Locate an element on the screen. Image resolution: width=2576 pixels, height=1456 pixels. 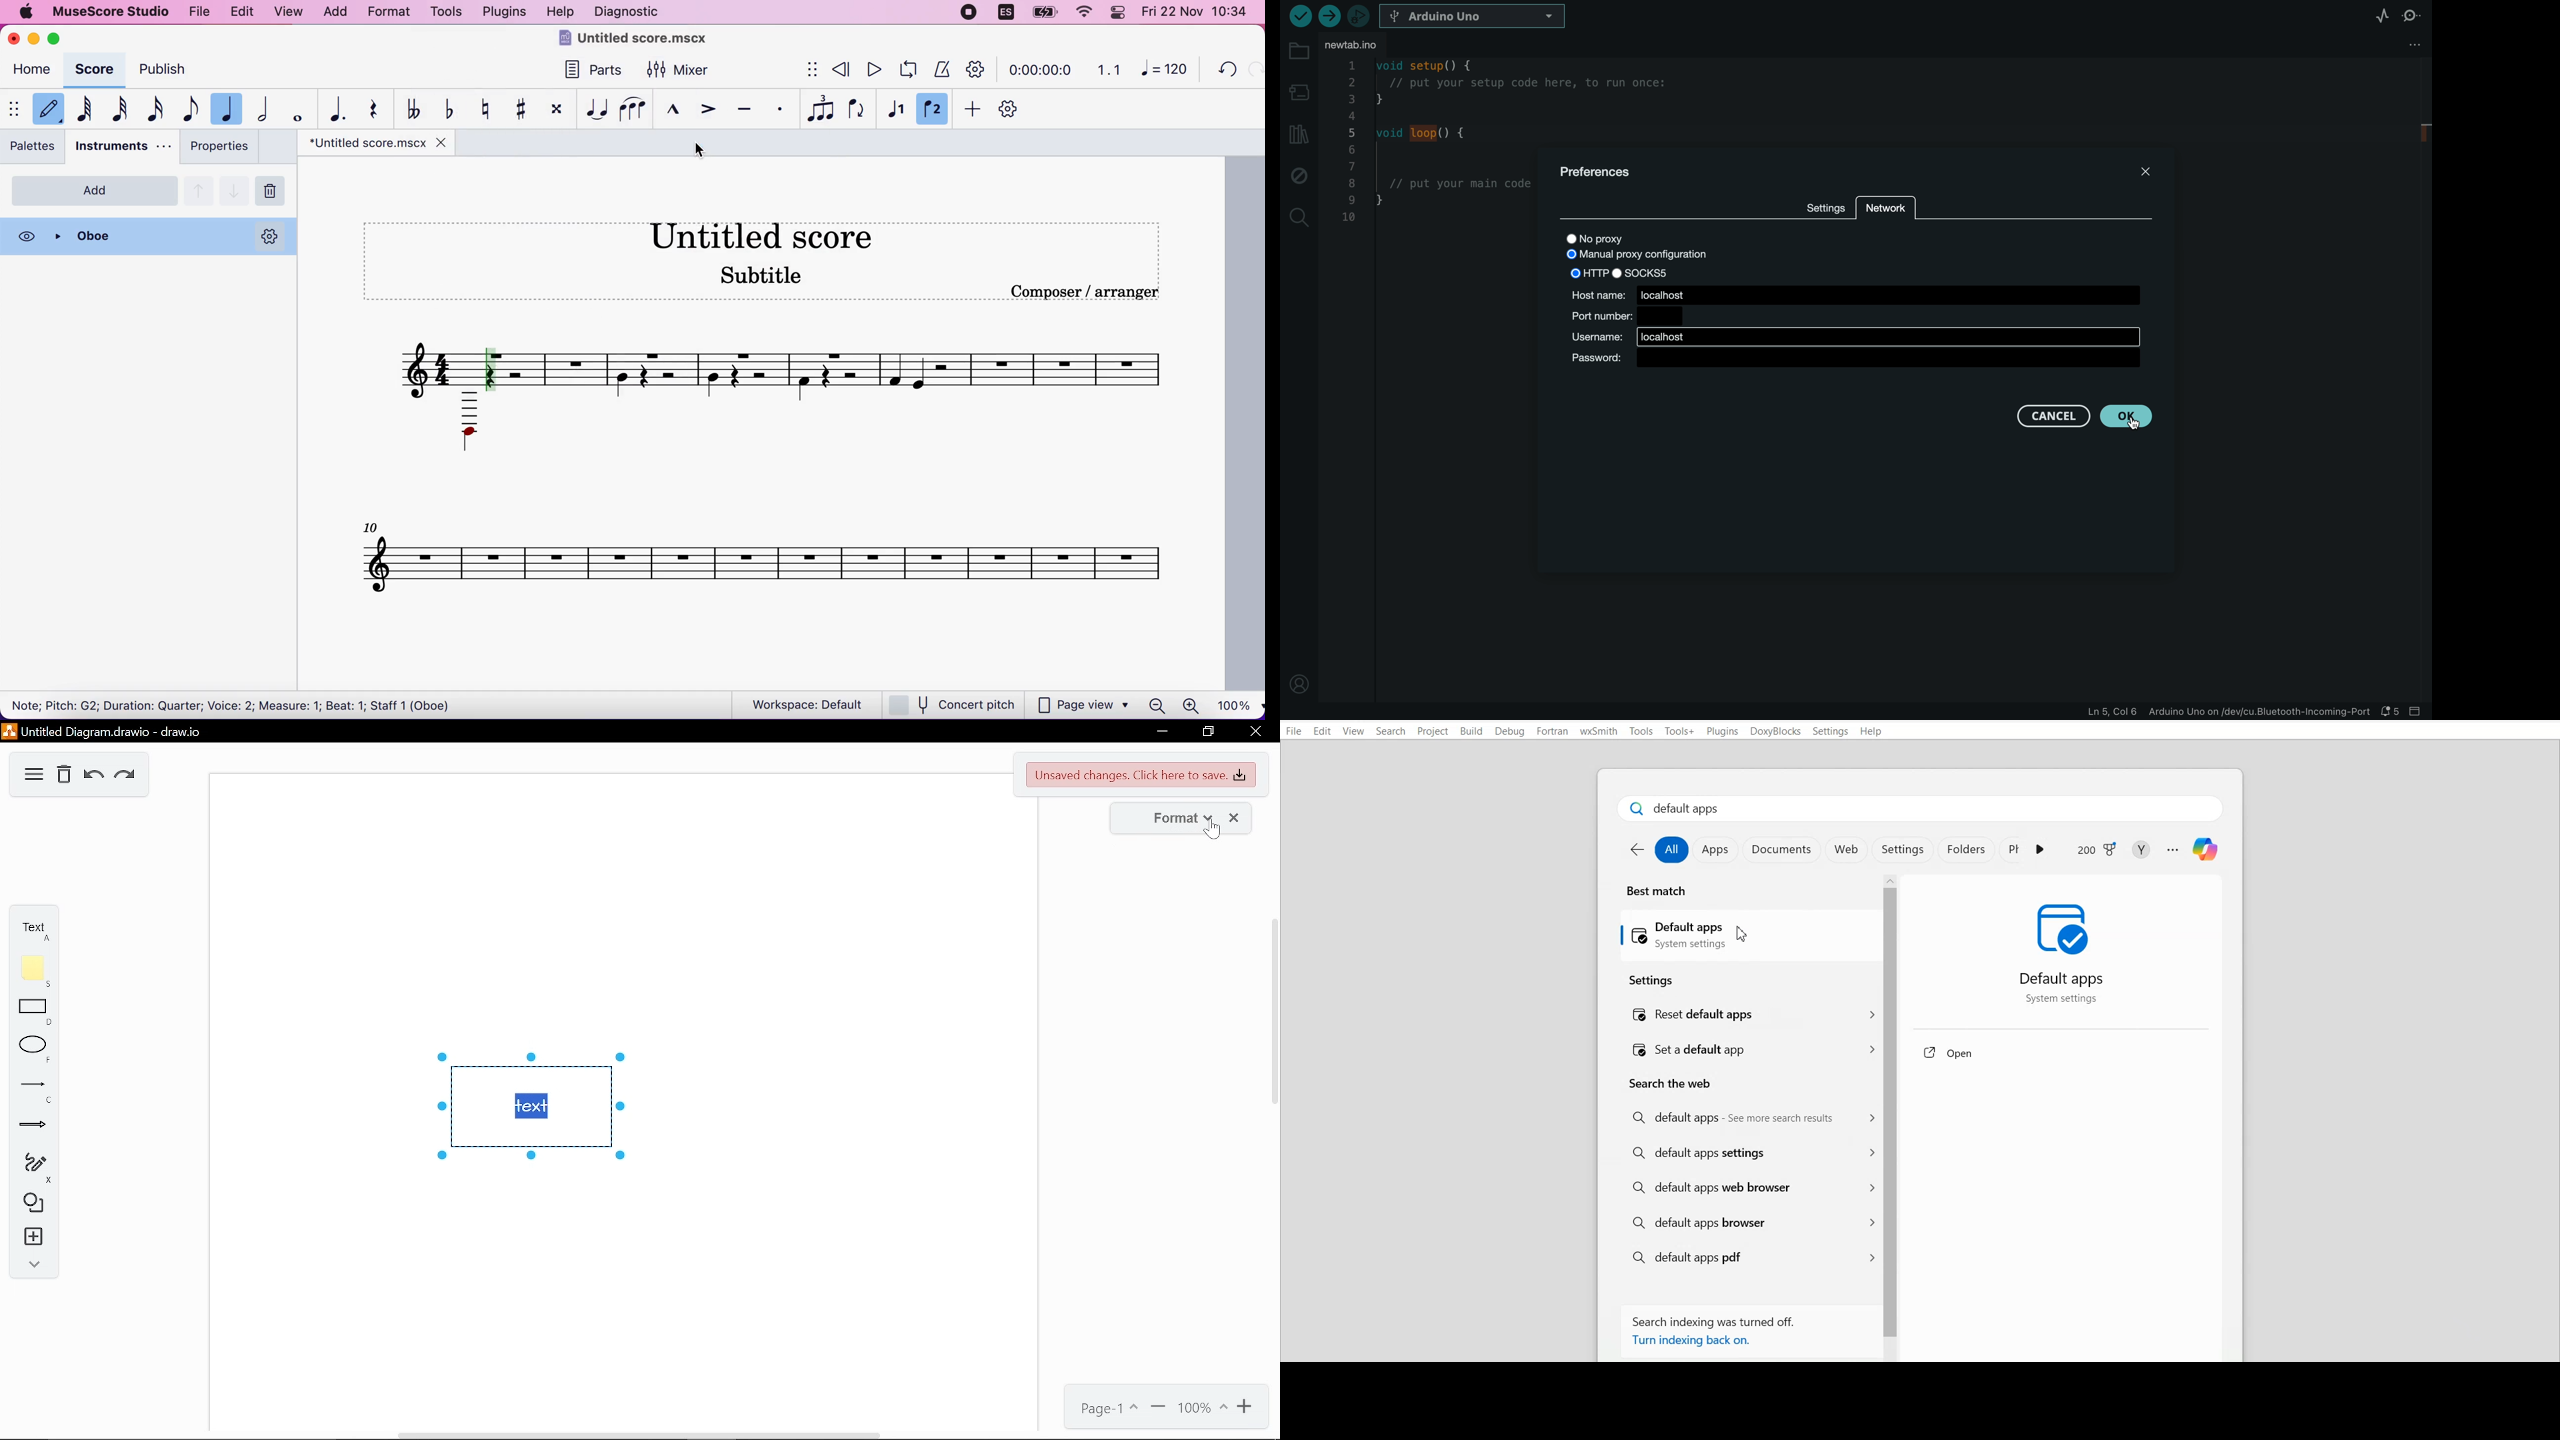
augmentation dot is located at coordinates (340, 108).